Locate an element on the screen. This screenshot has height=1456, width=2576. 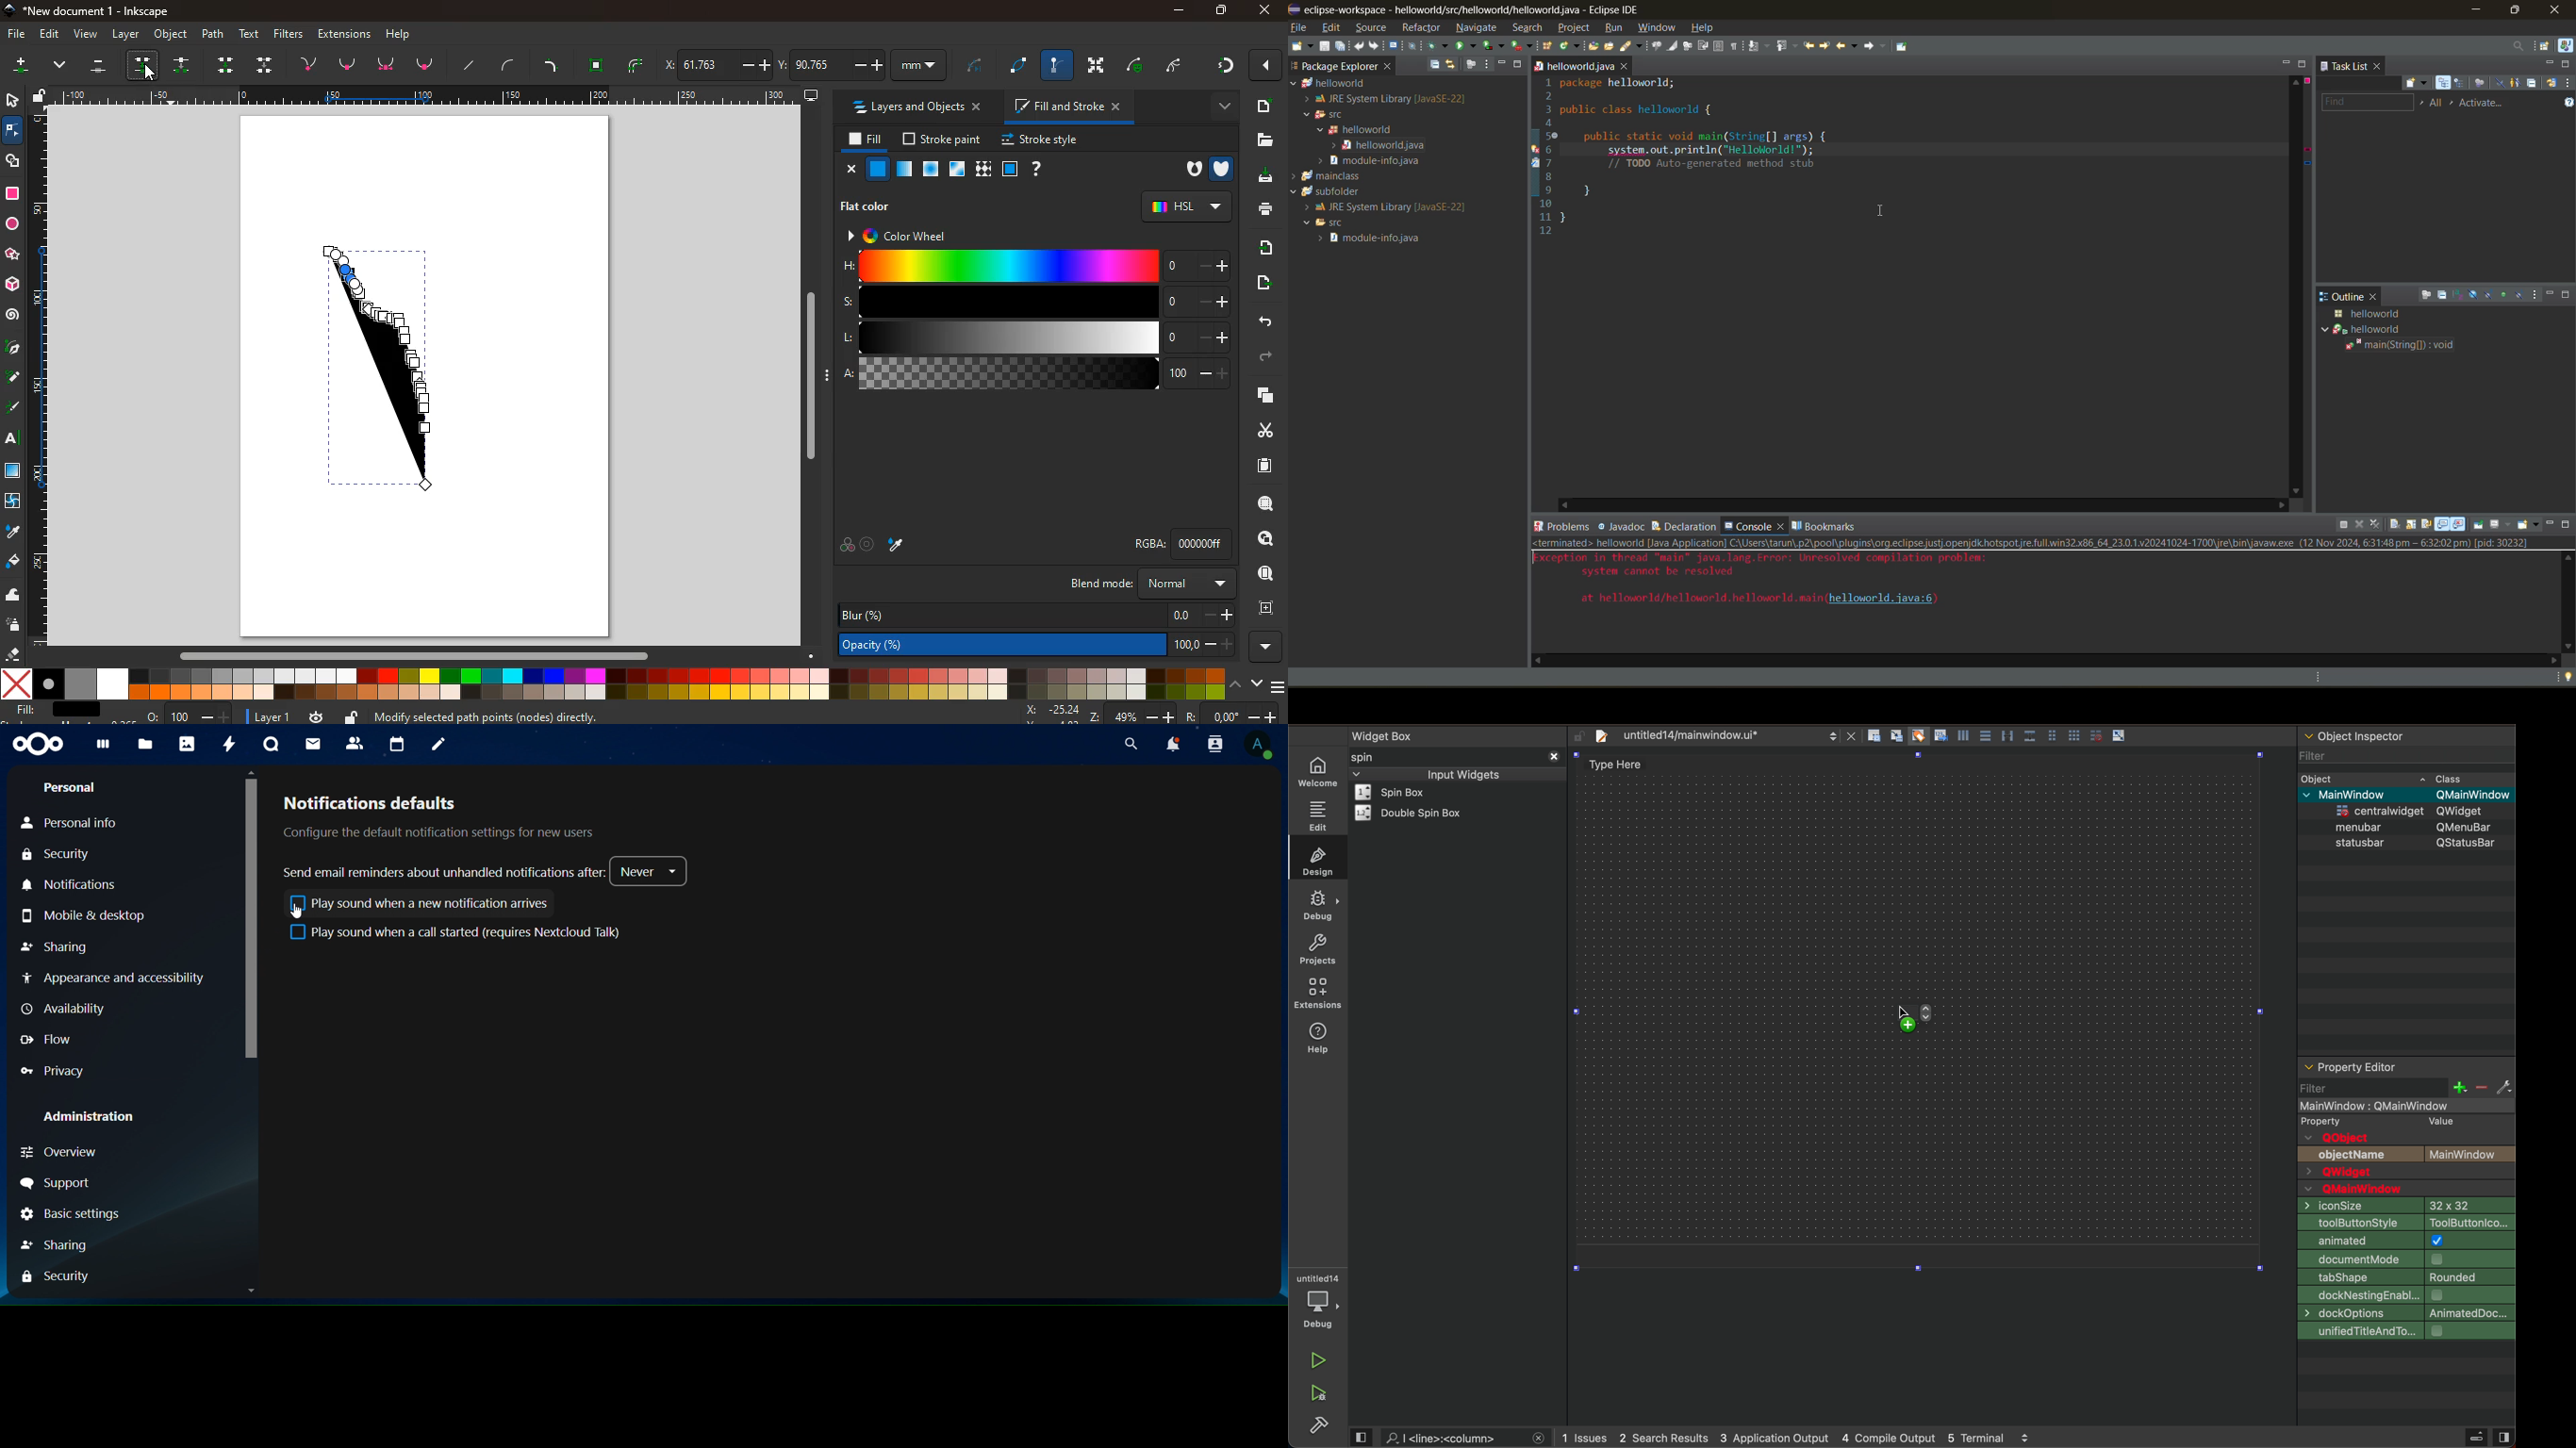
fill is located at coordinates (59, 712).